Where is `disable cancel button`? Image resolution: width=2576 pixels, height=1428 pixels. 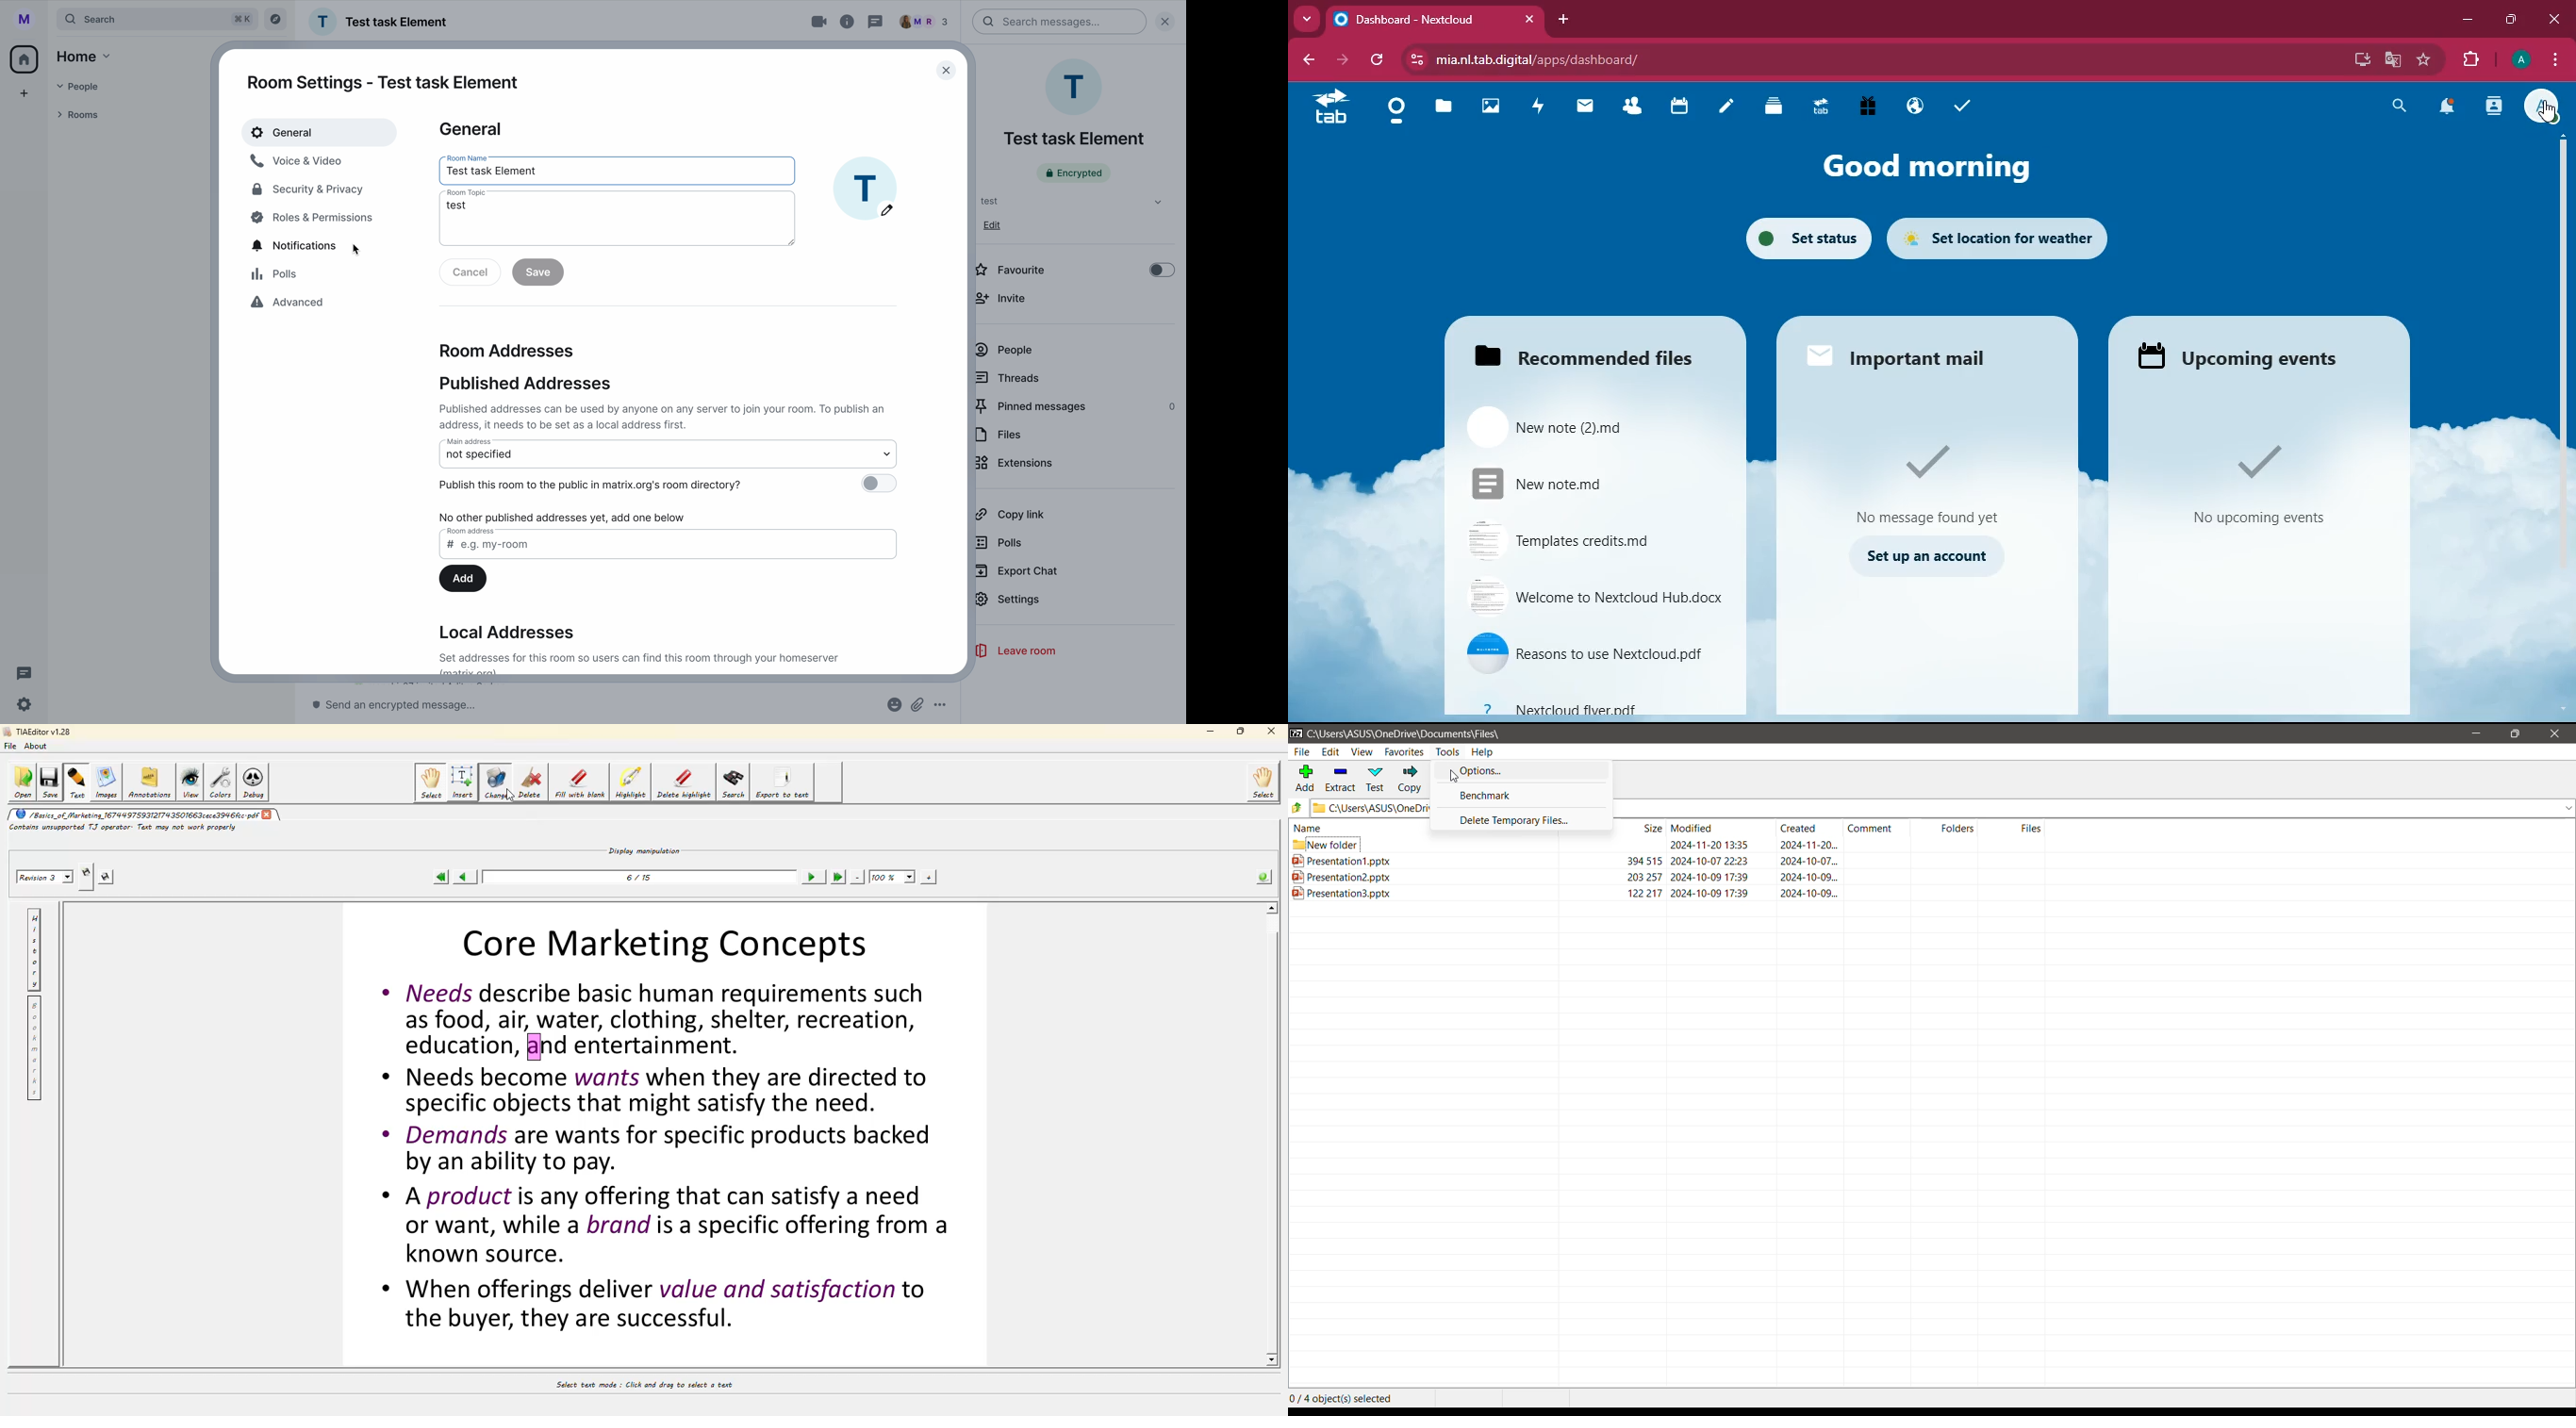
disable cancel button is located at coordinates (471, 271).